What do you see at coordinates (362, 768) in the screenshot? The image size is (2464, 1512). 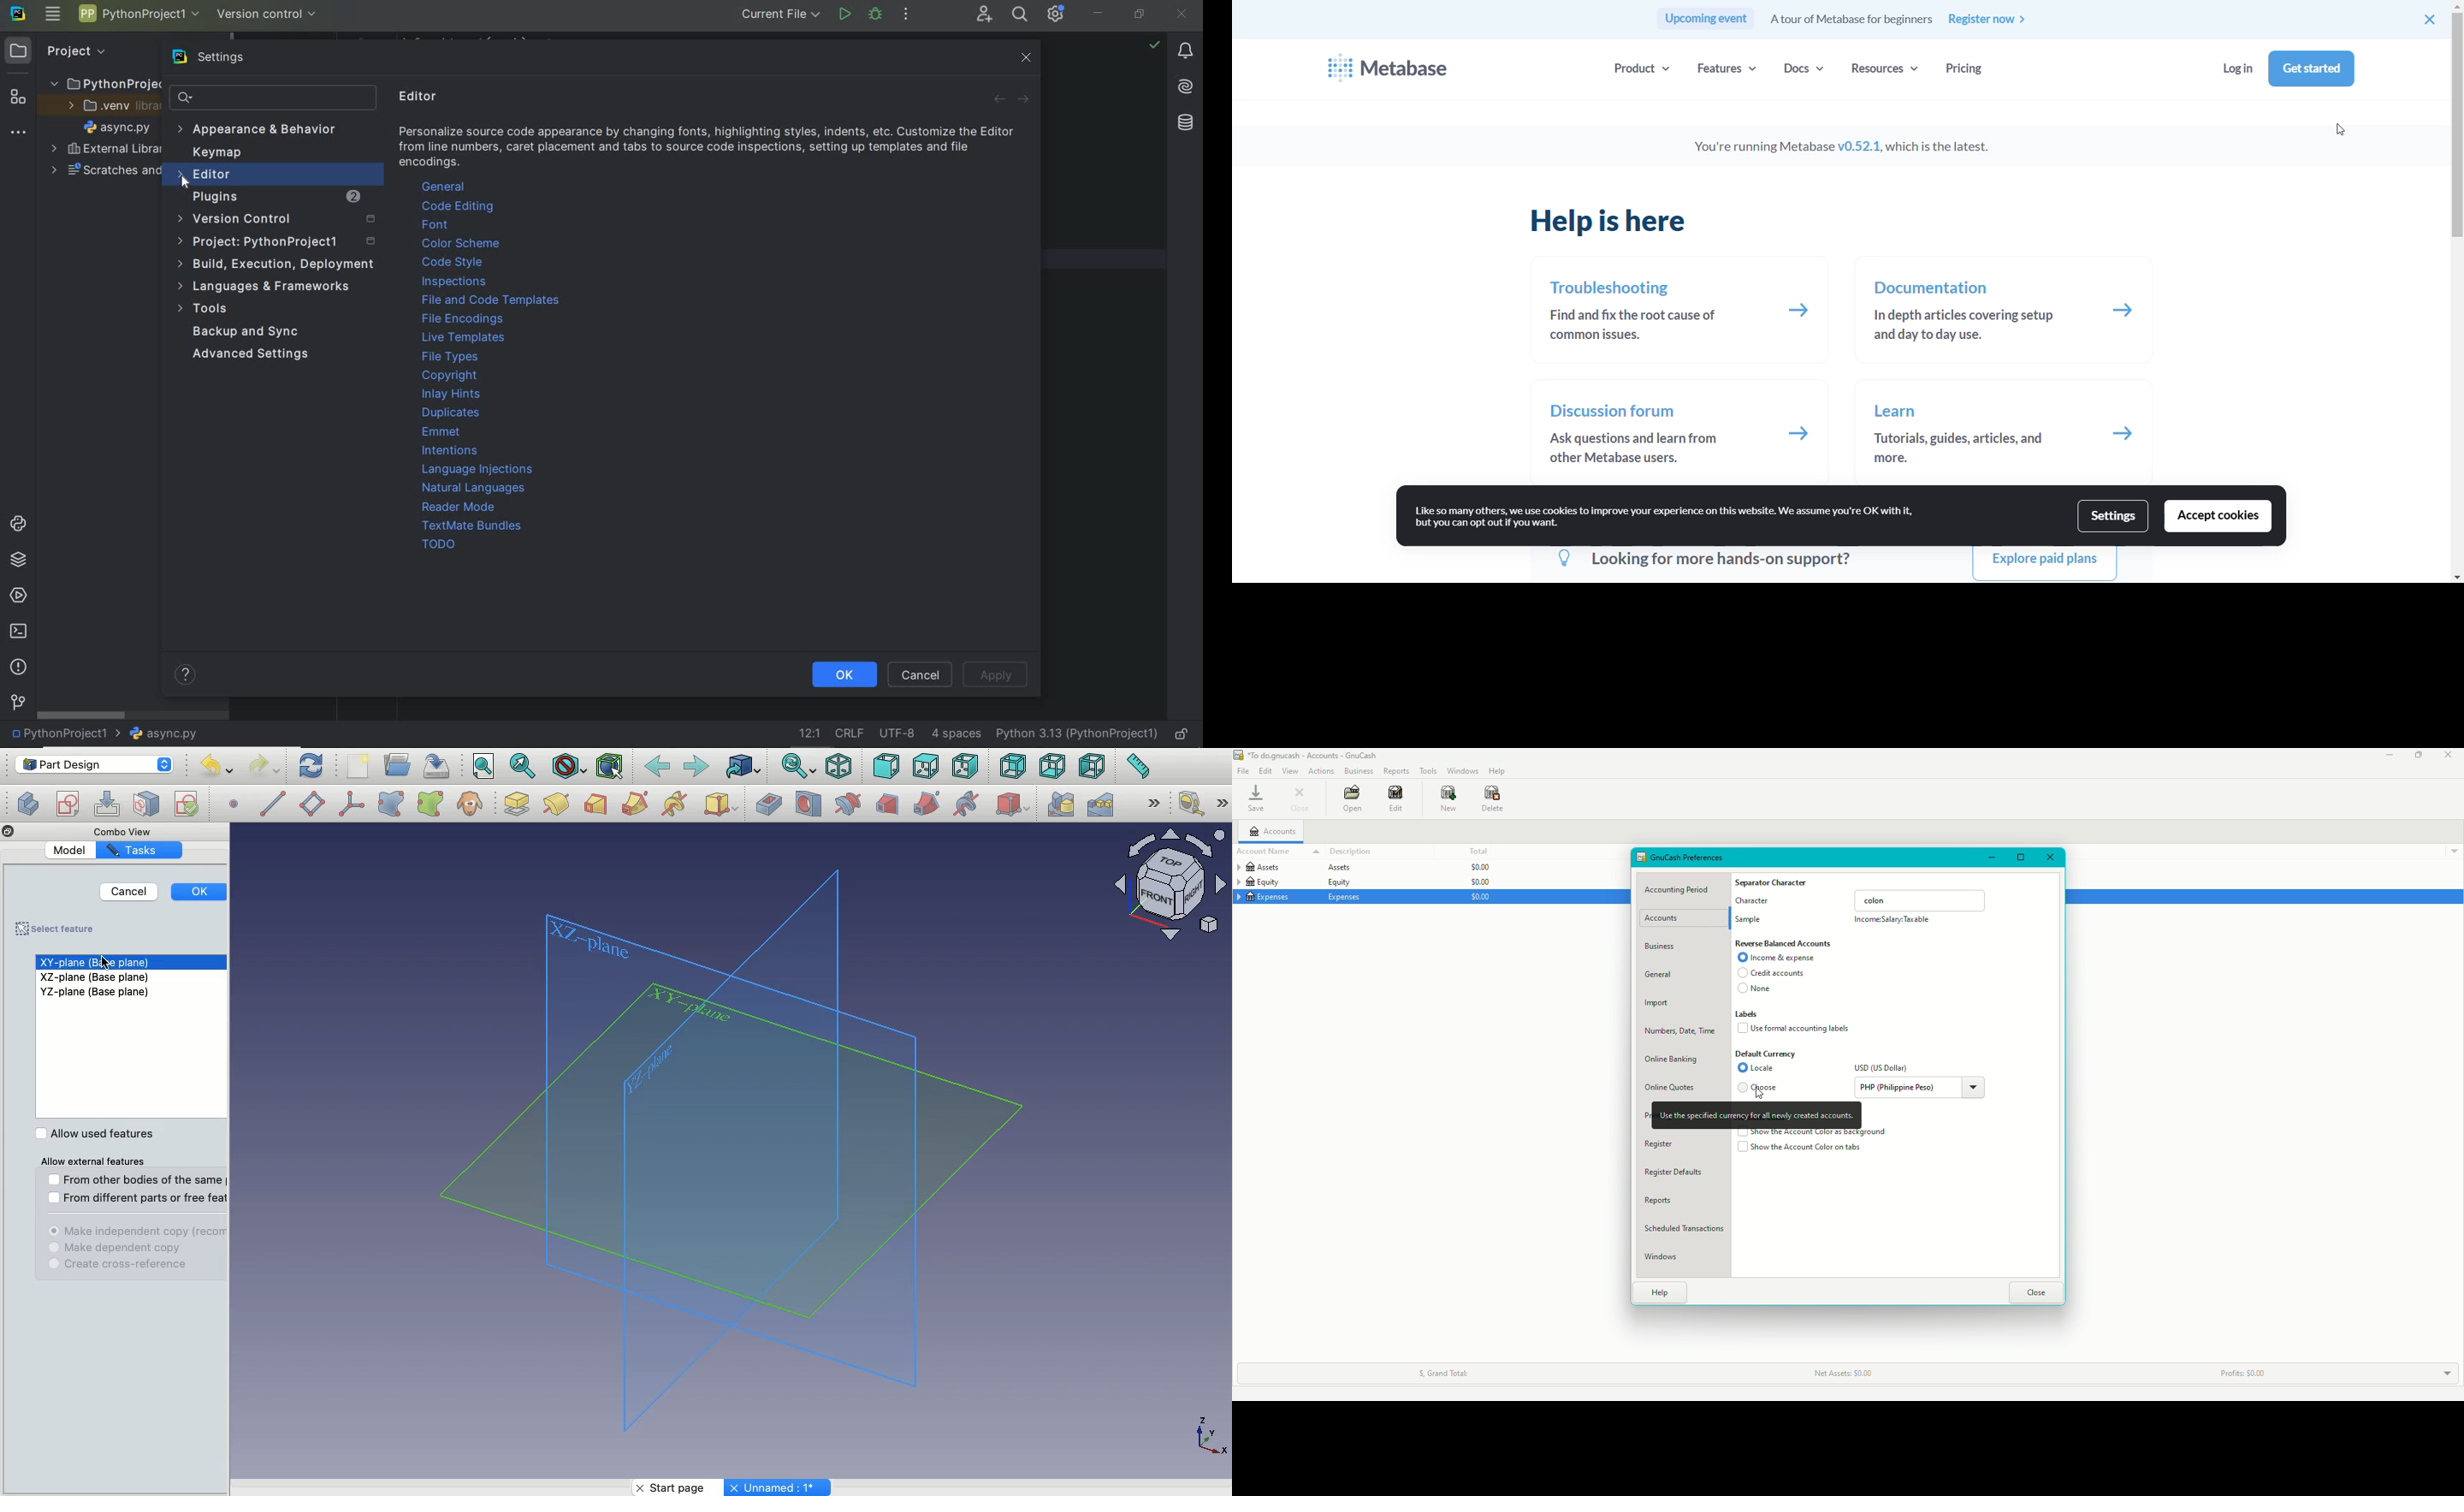 I see `New` at bounding box center [362, 768].